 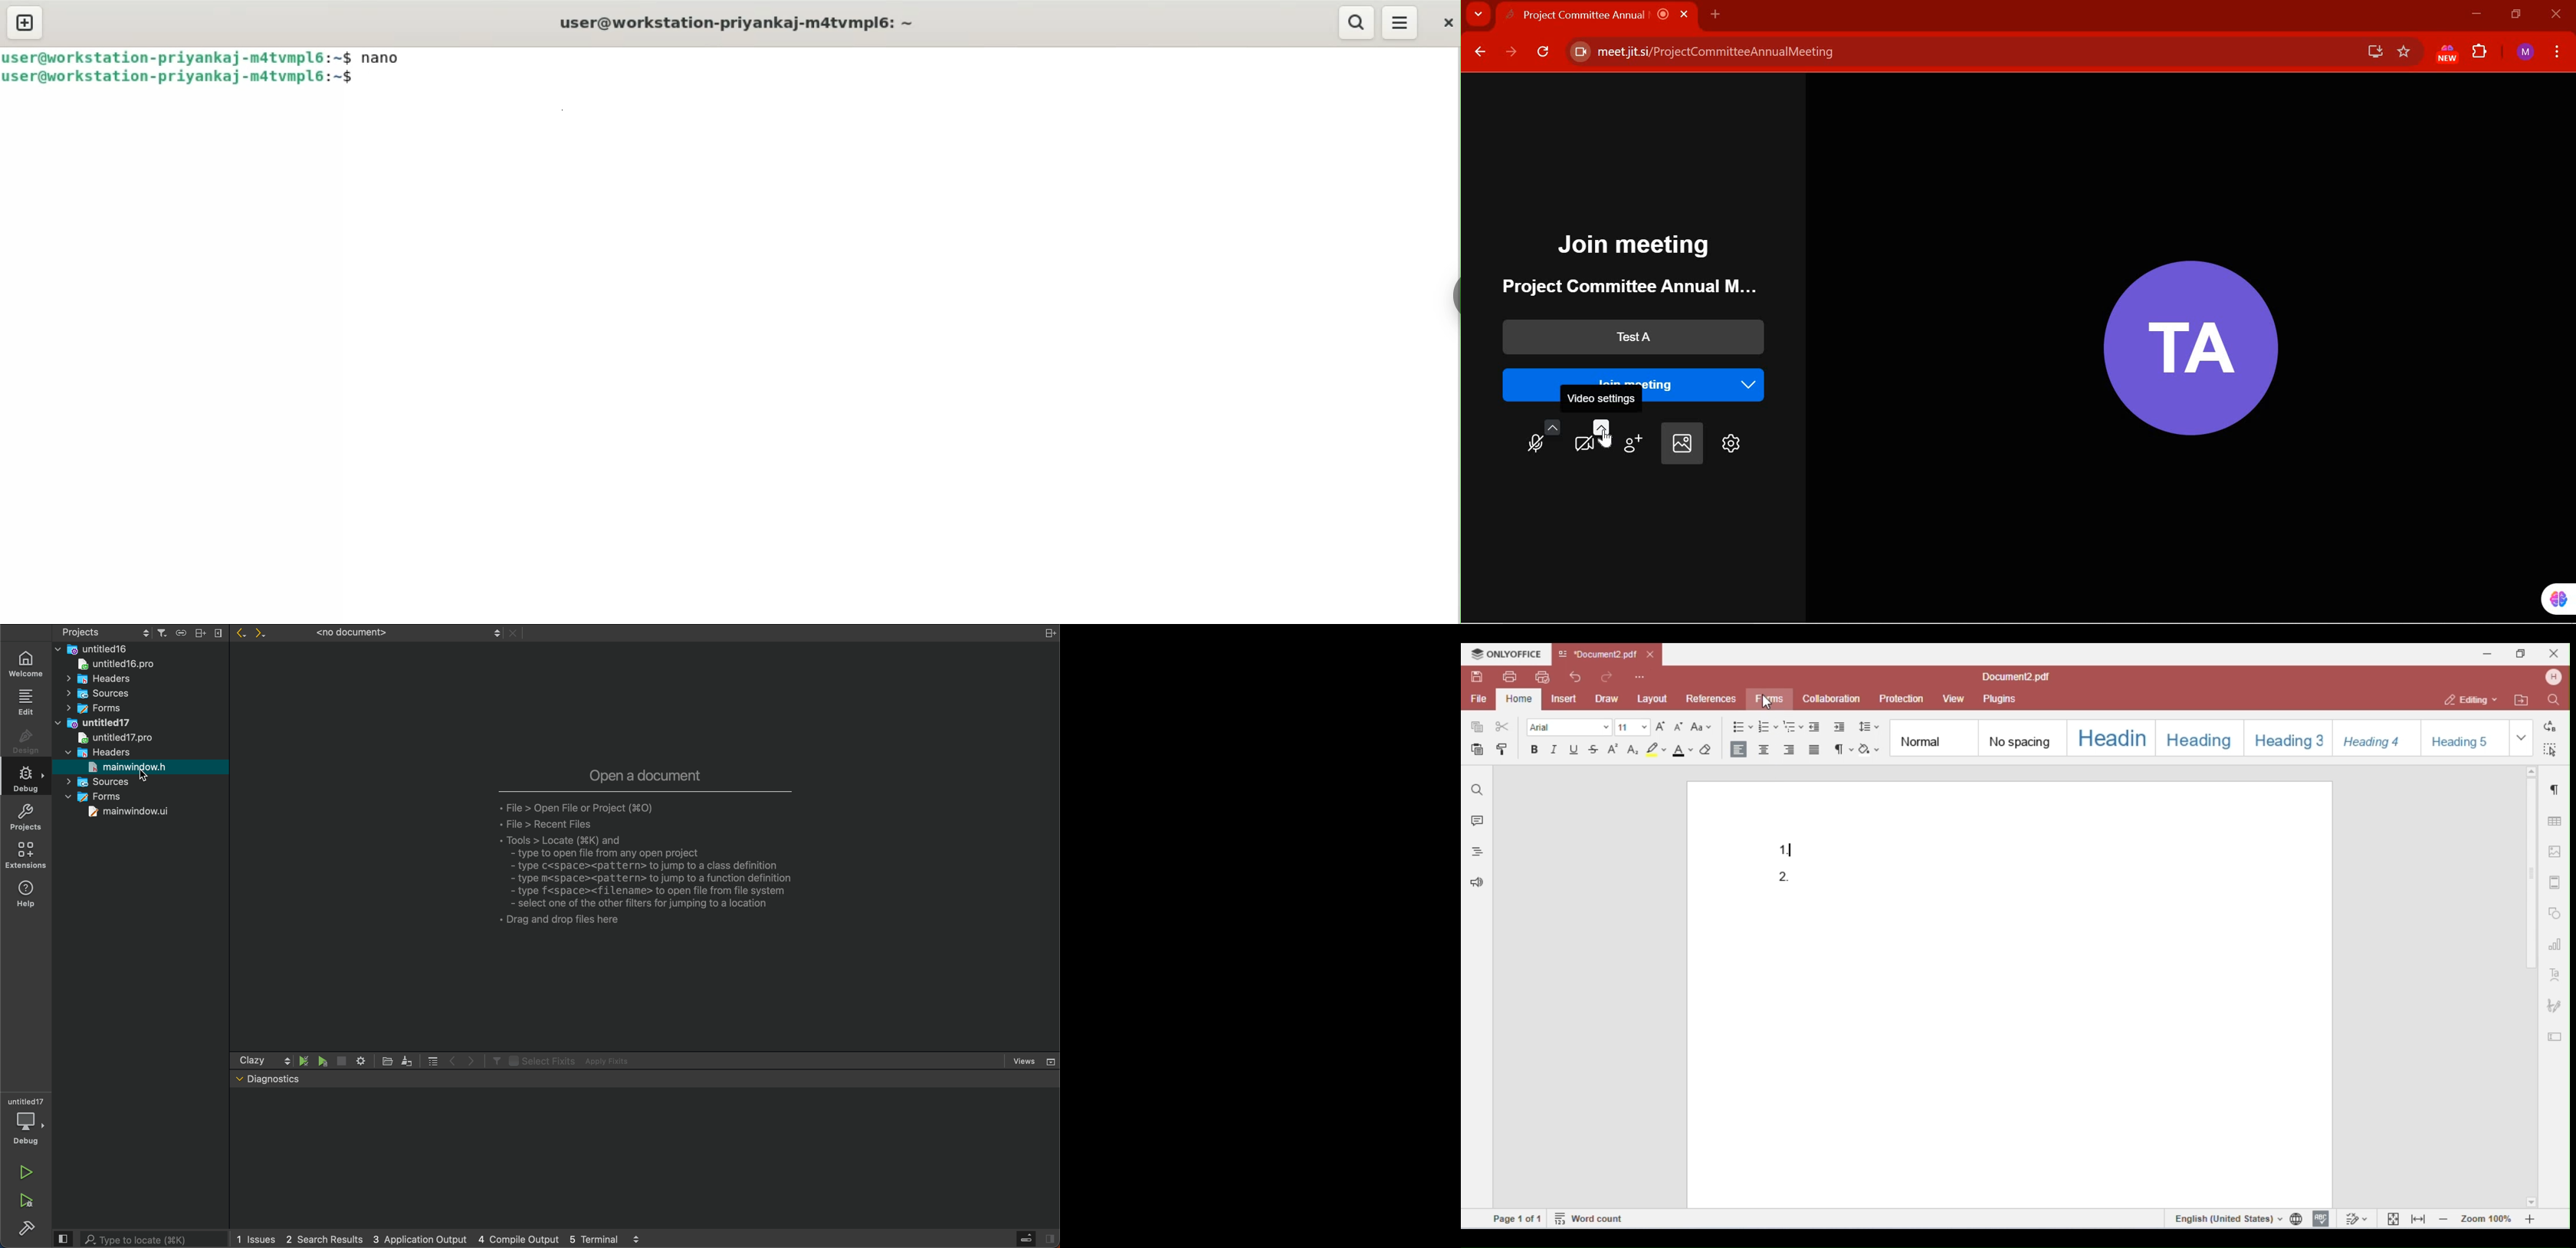 What do you see at coordinates (25, 743) in the screenshot?
I see `DESIGN` at bounding box center [25, 743].